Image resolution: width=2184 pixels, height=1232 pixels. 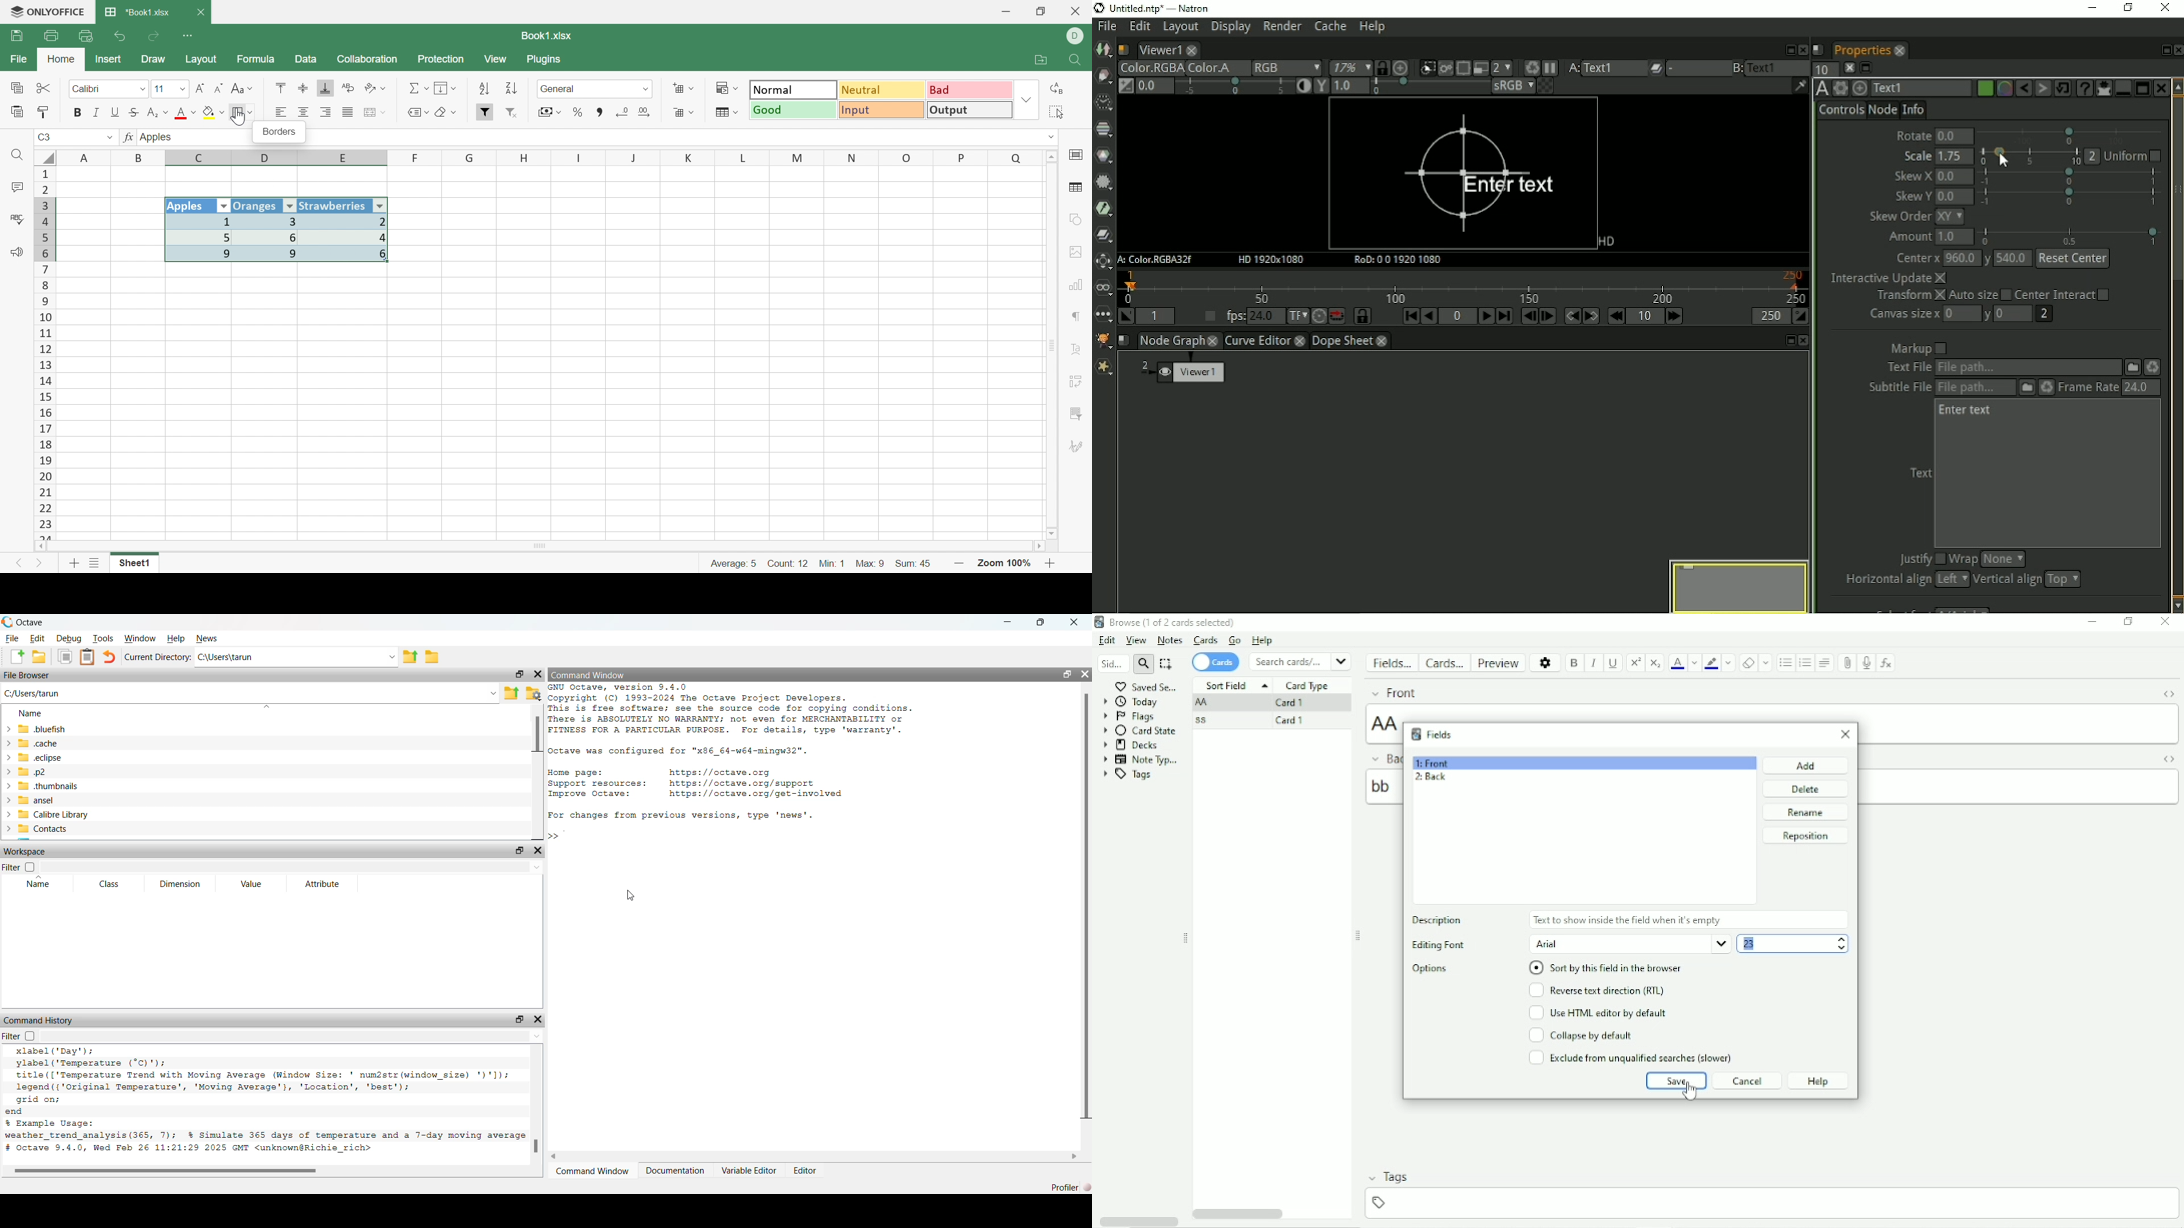 What do you see at coordinates (1044, 60) in the screenshot?
I see `Open file location` at bounding box center [1044, 60].